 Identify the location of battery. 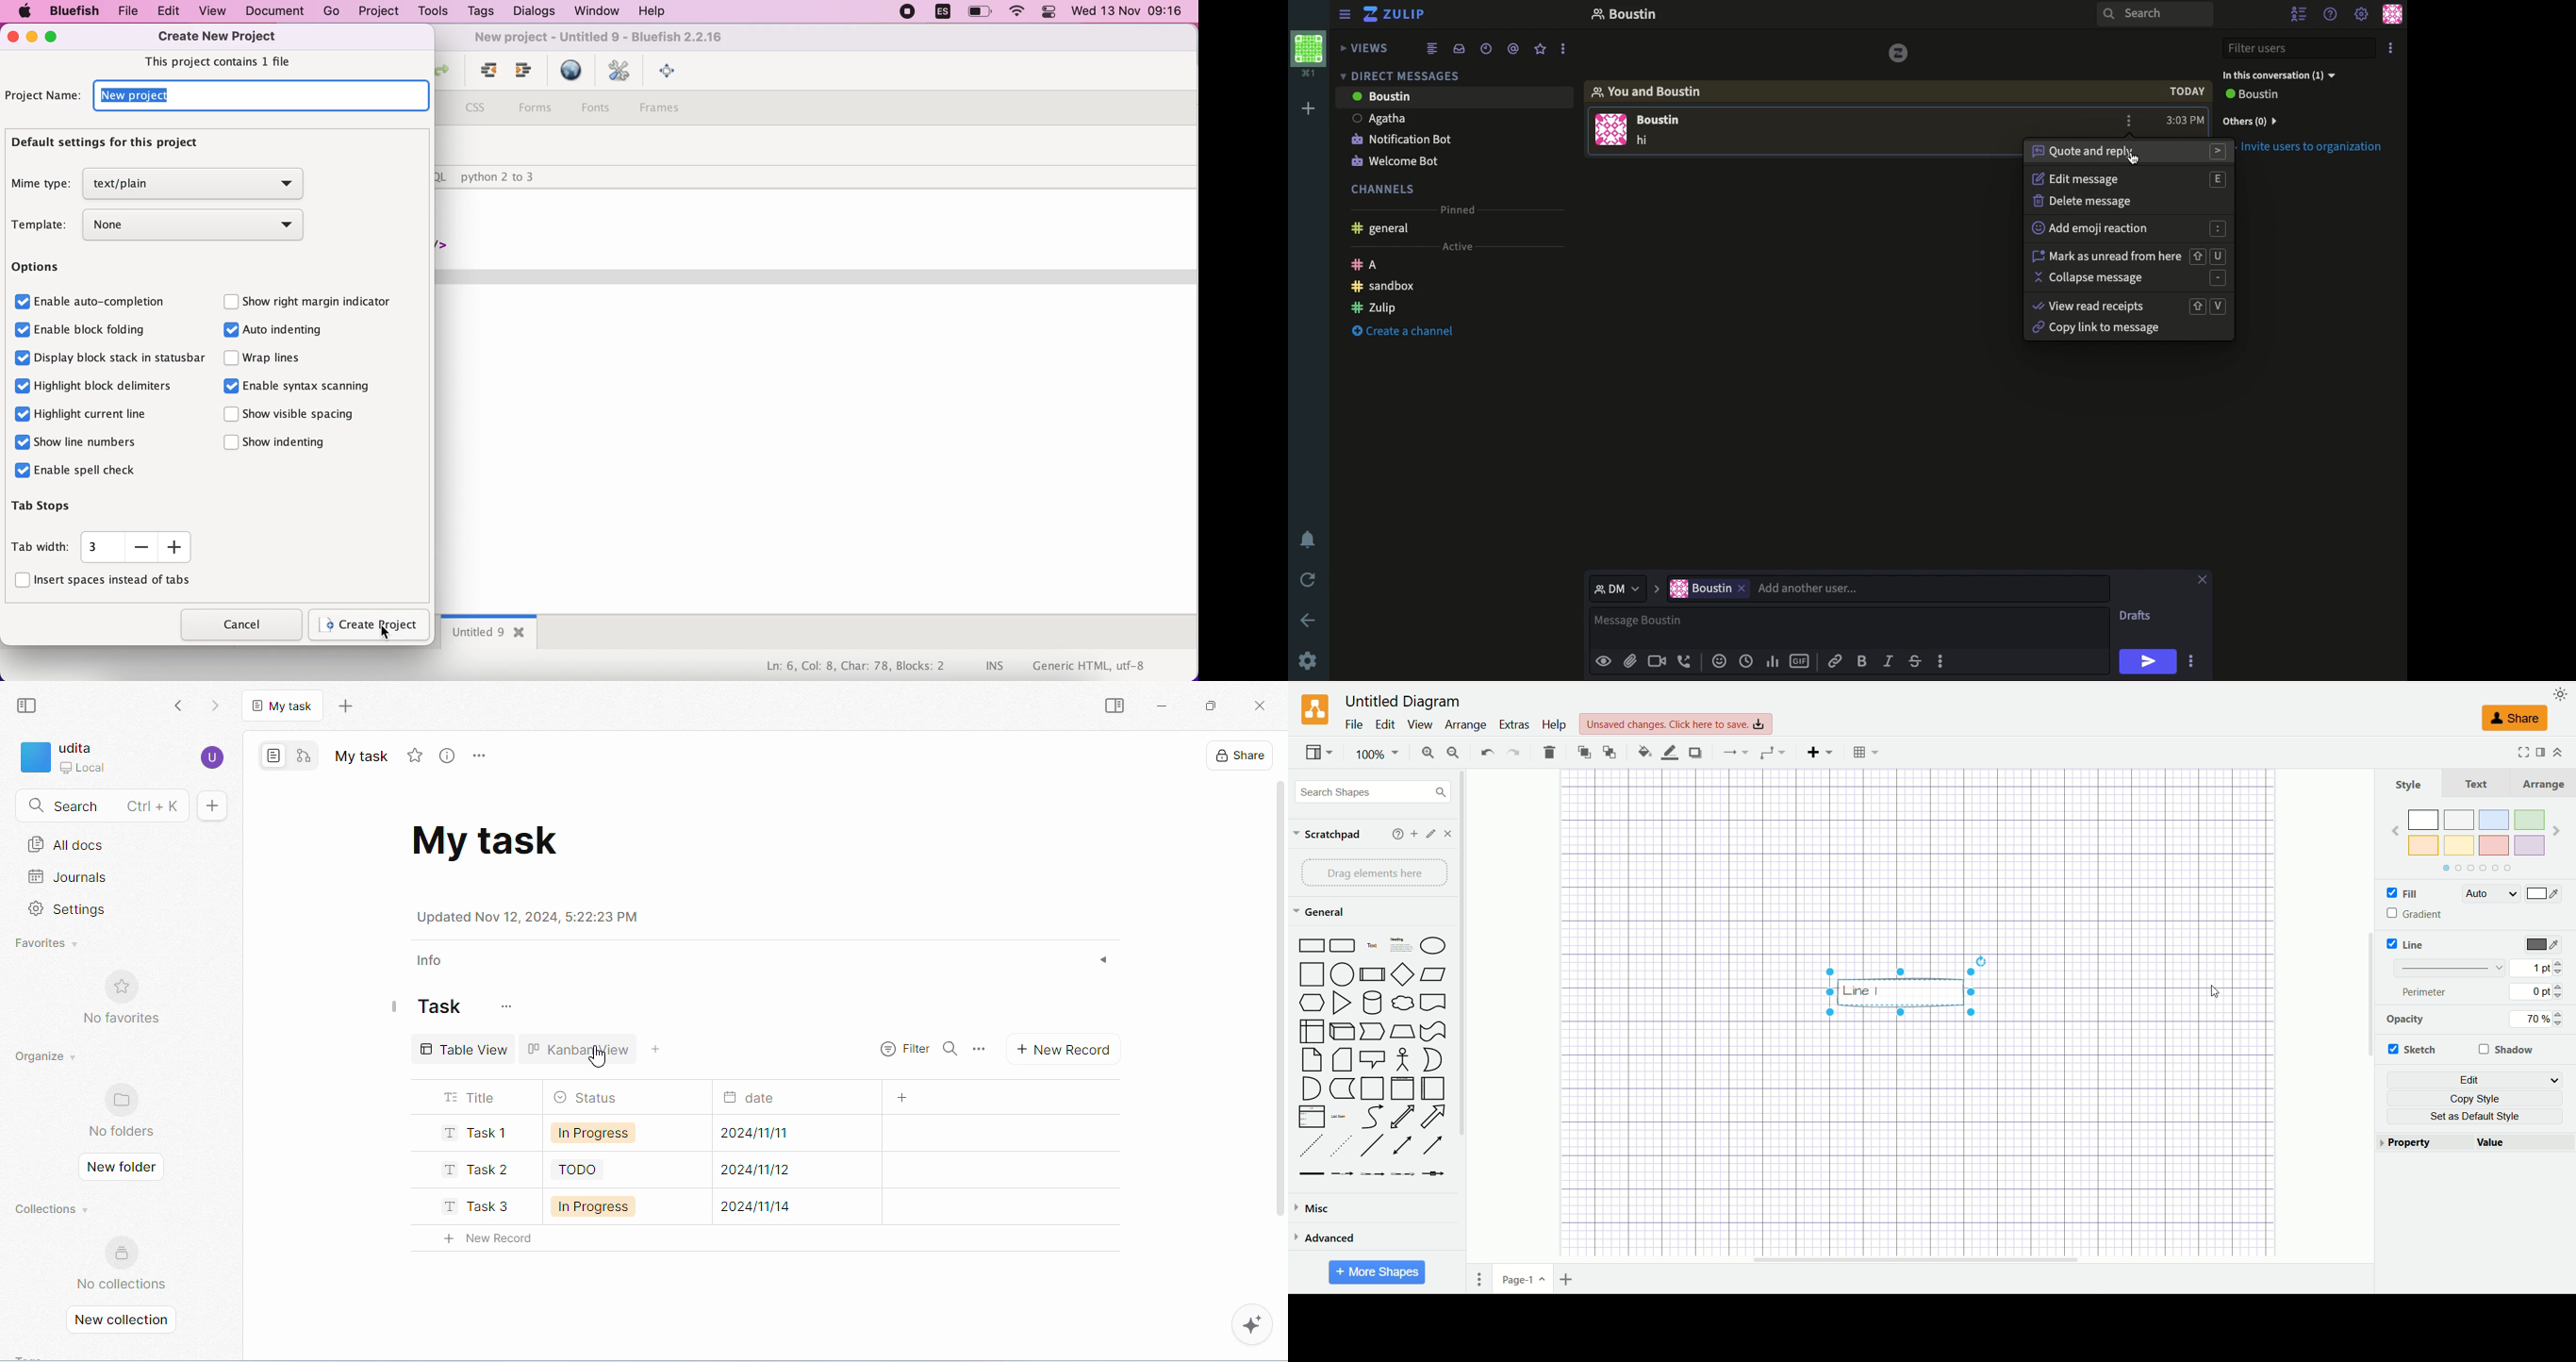
(981, 12).